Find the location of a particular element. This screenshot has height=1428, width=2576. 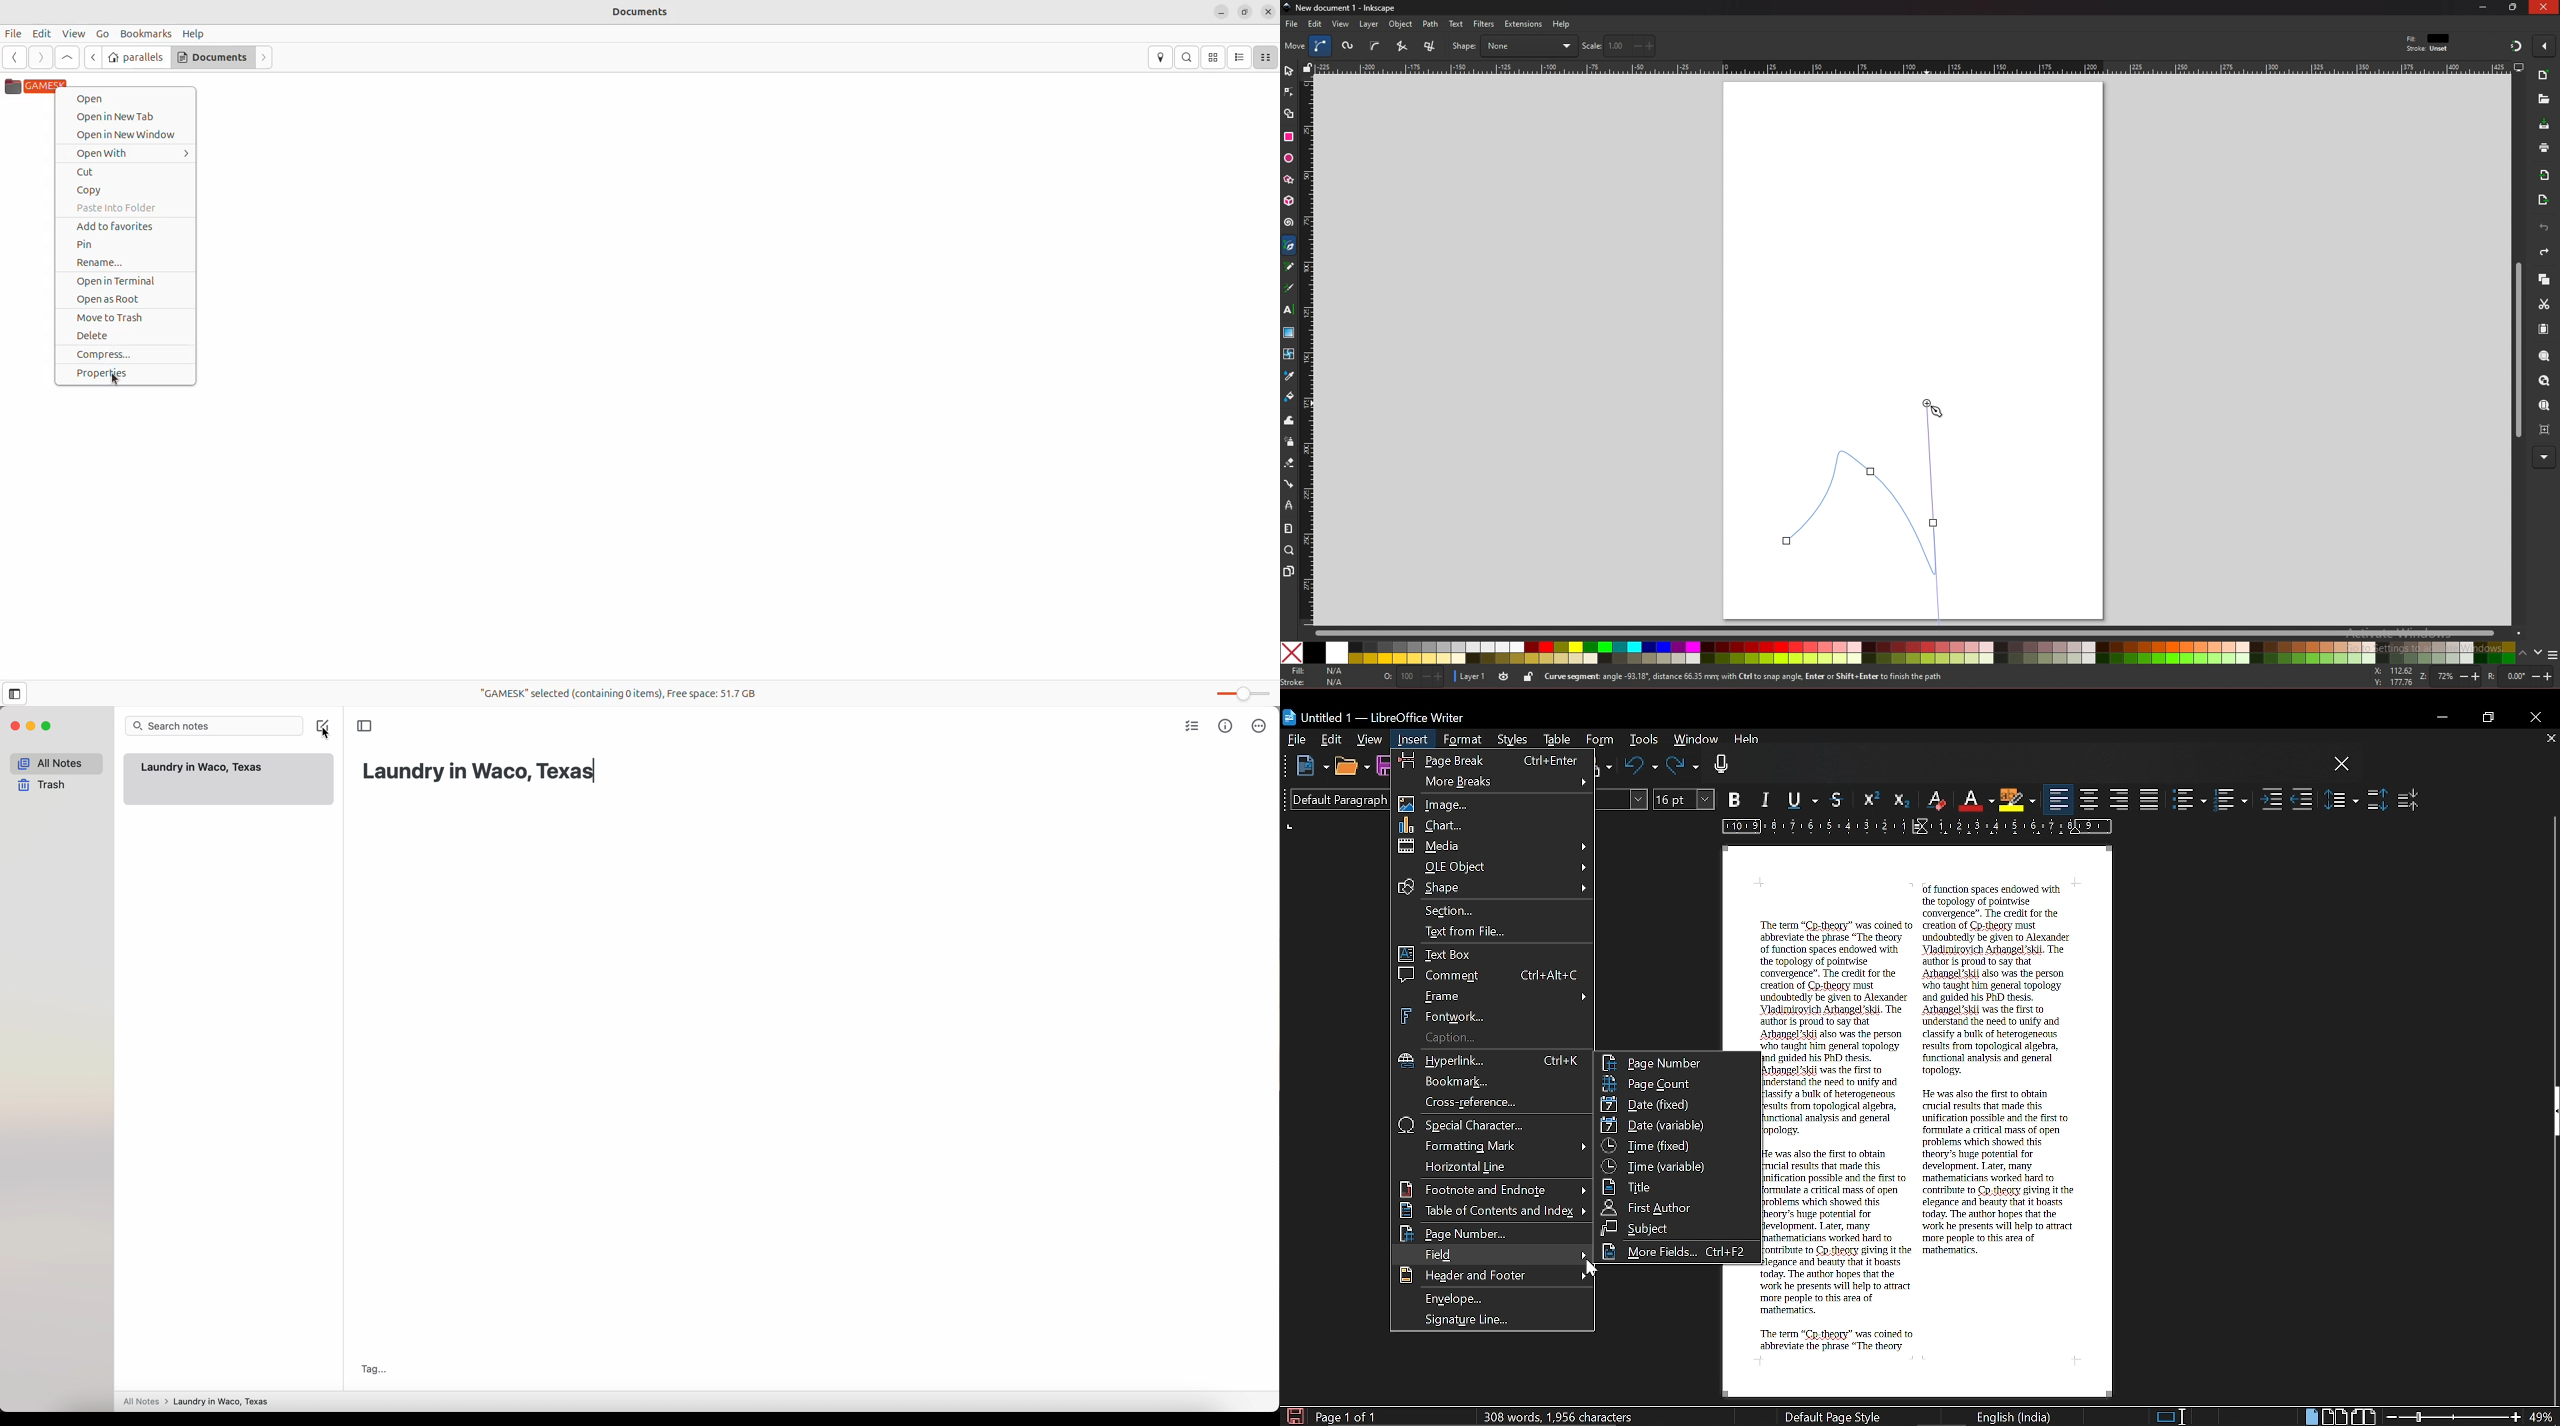

Superscript is located at coordinates (1869, 800).